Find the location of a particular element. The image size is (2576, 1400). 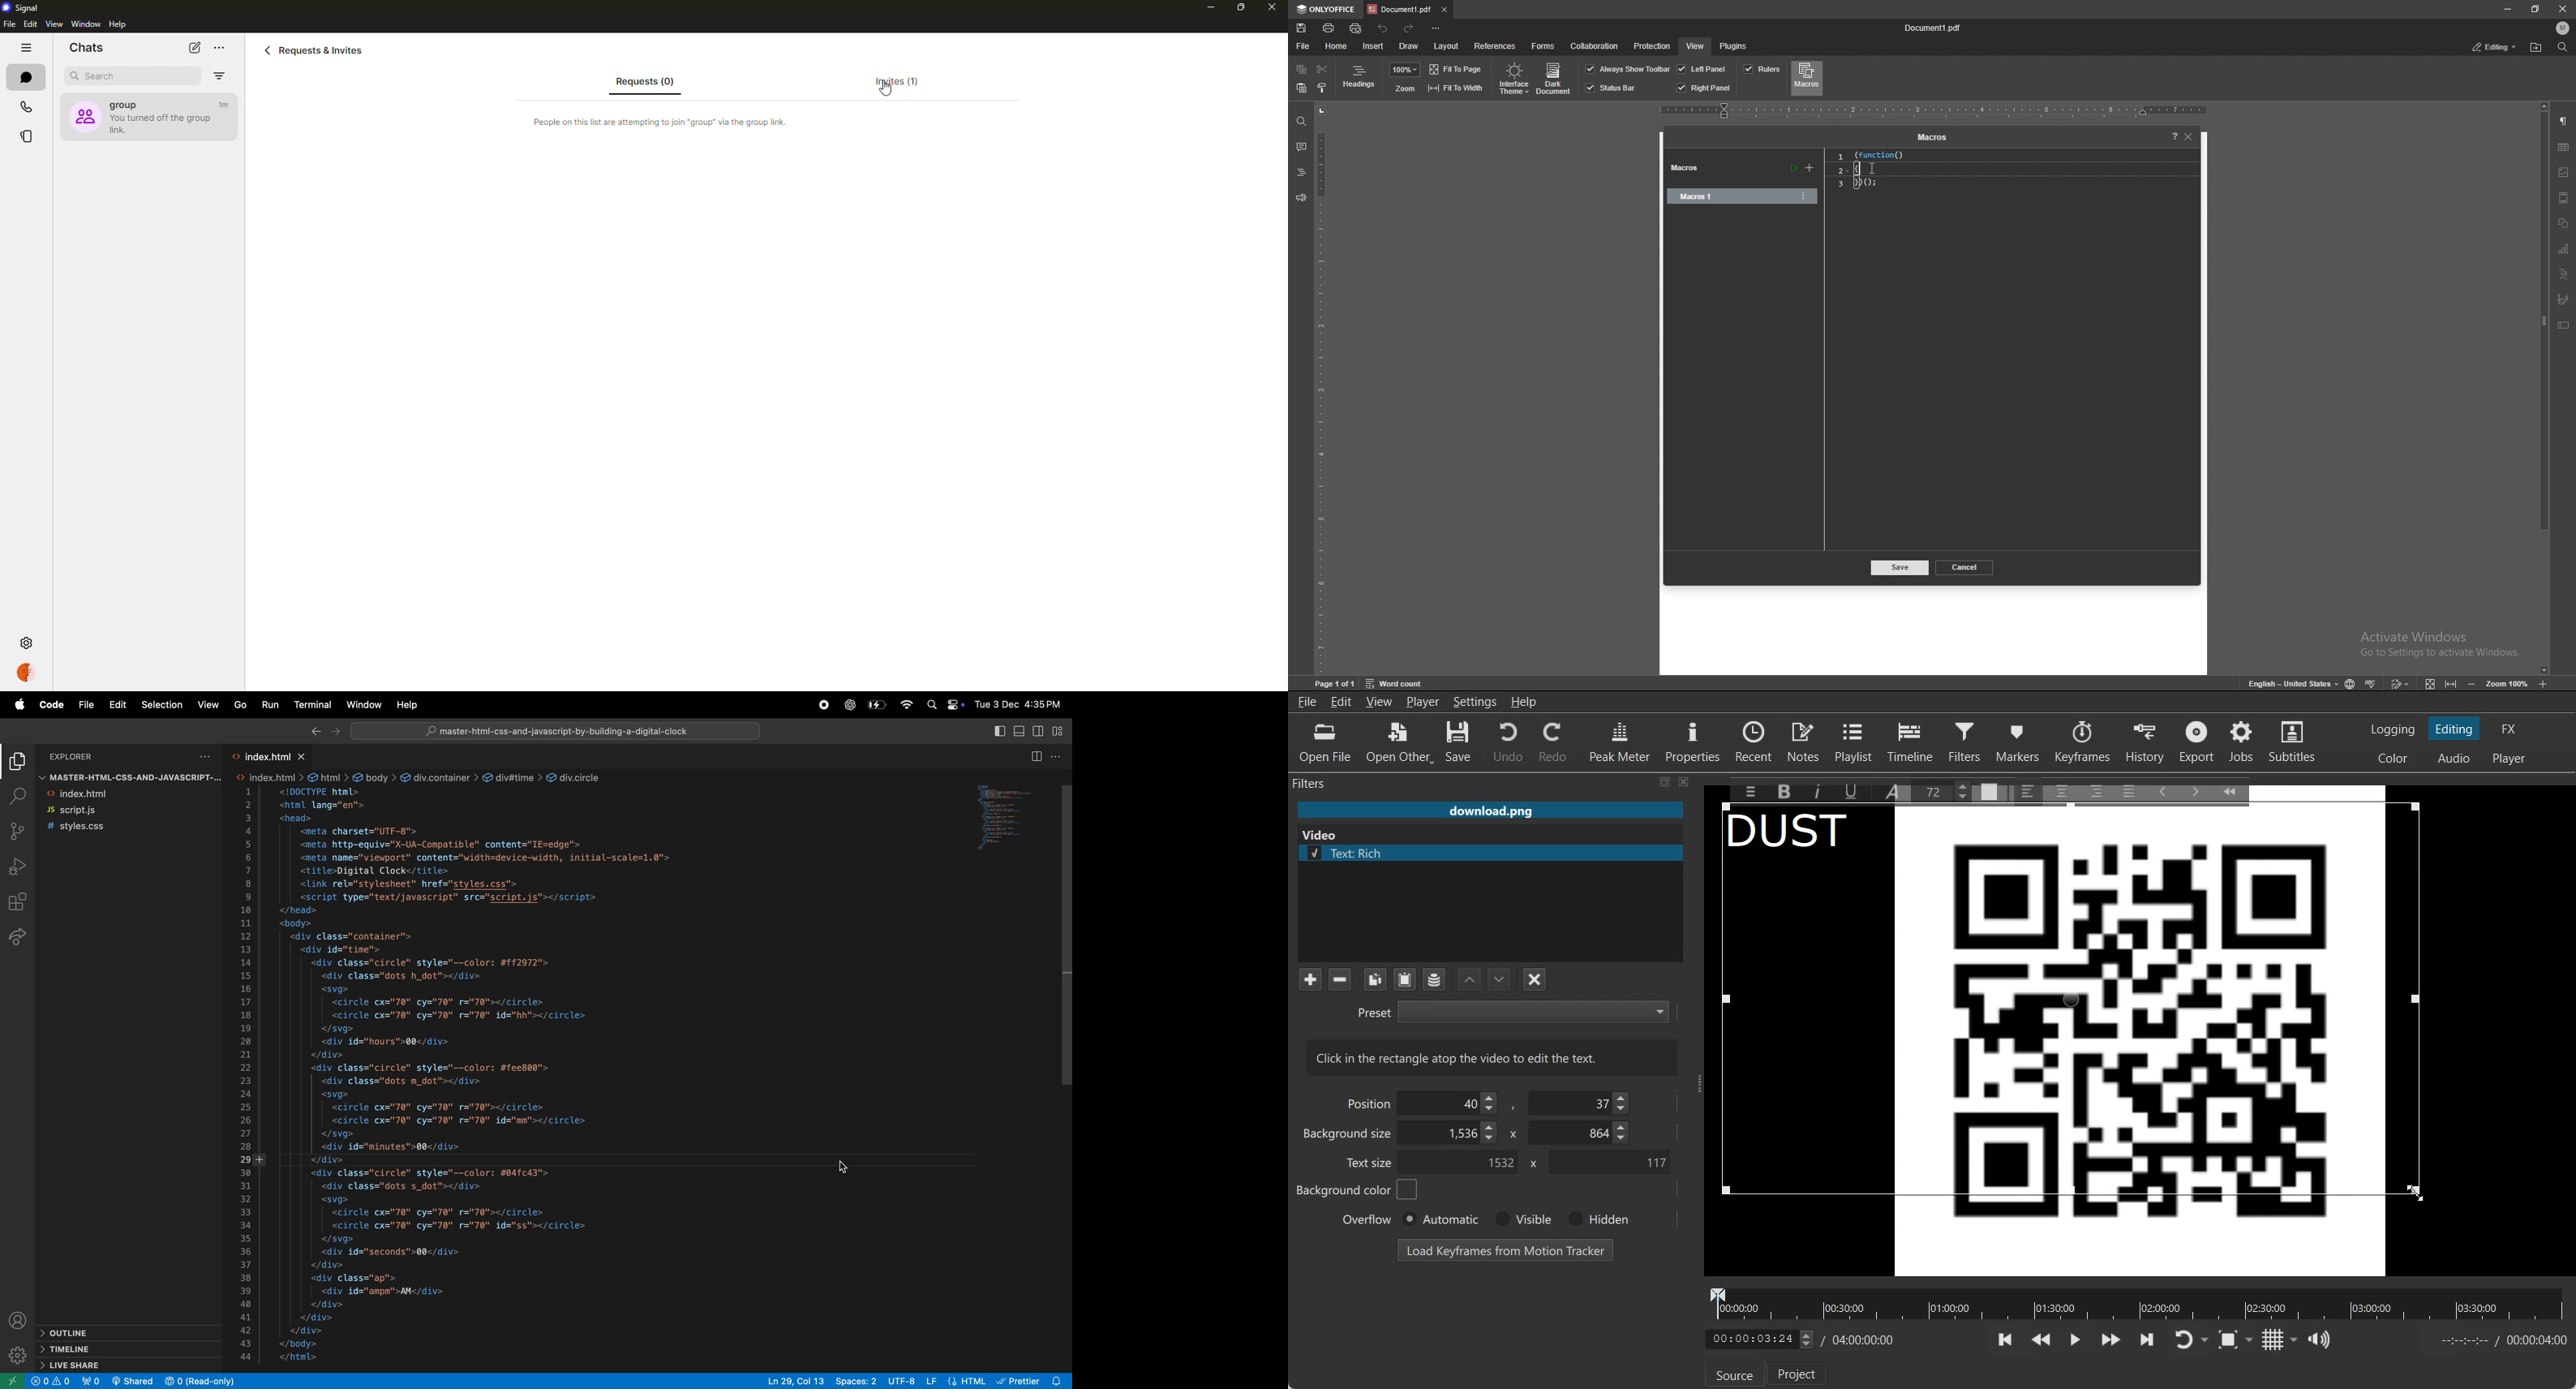

Visible is located at coordinates (1522, 1219).